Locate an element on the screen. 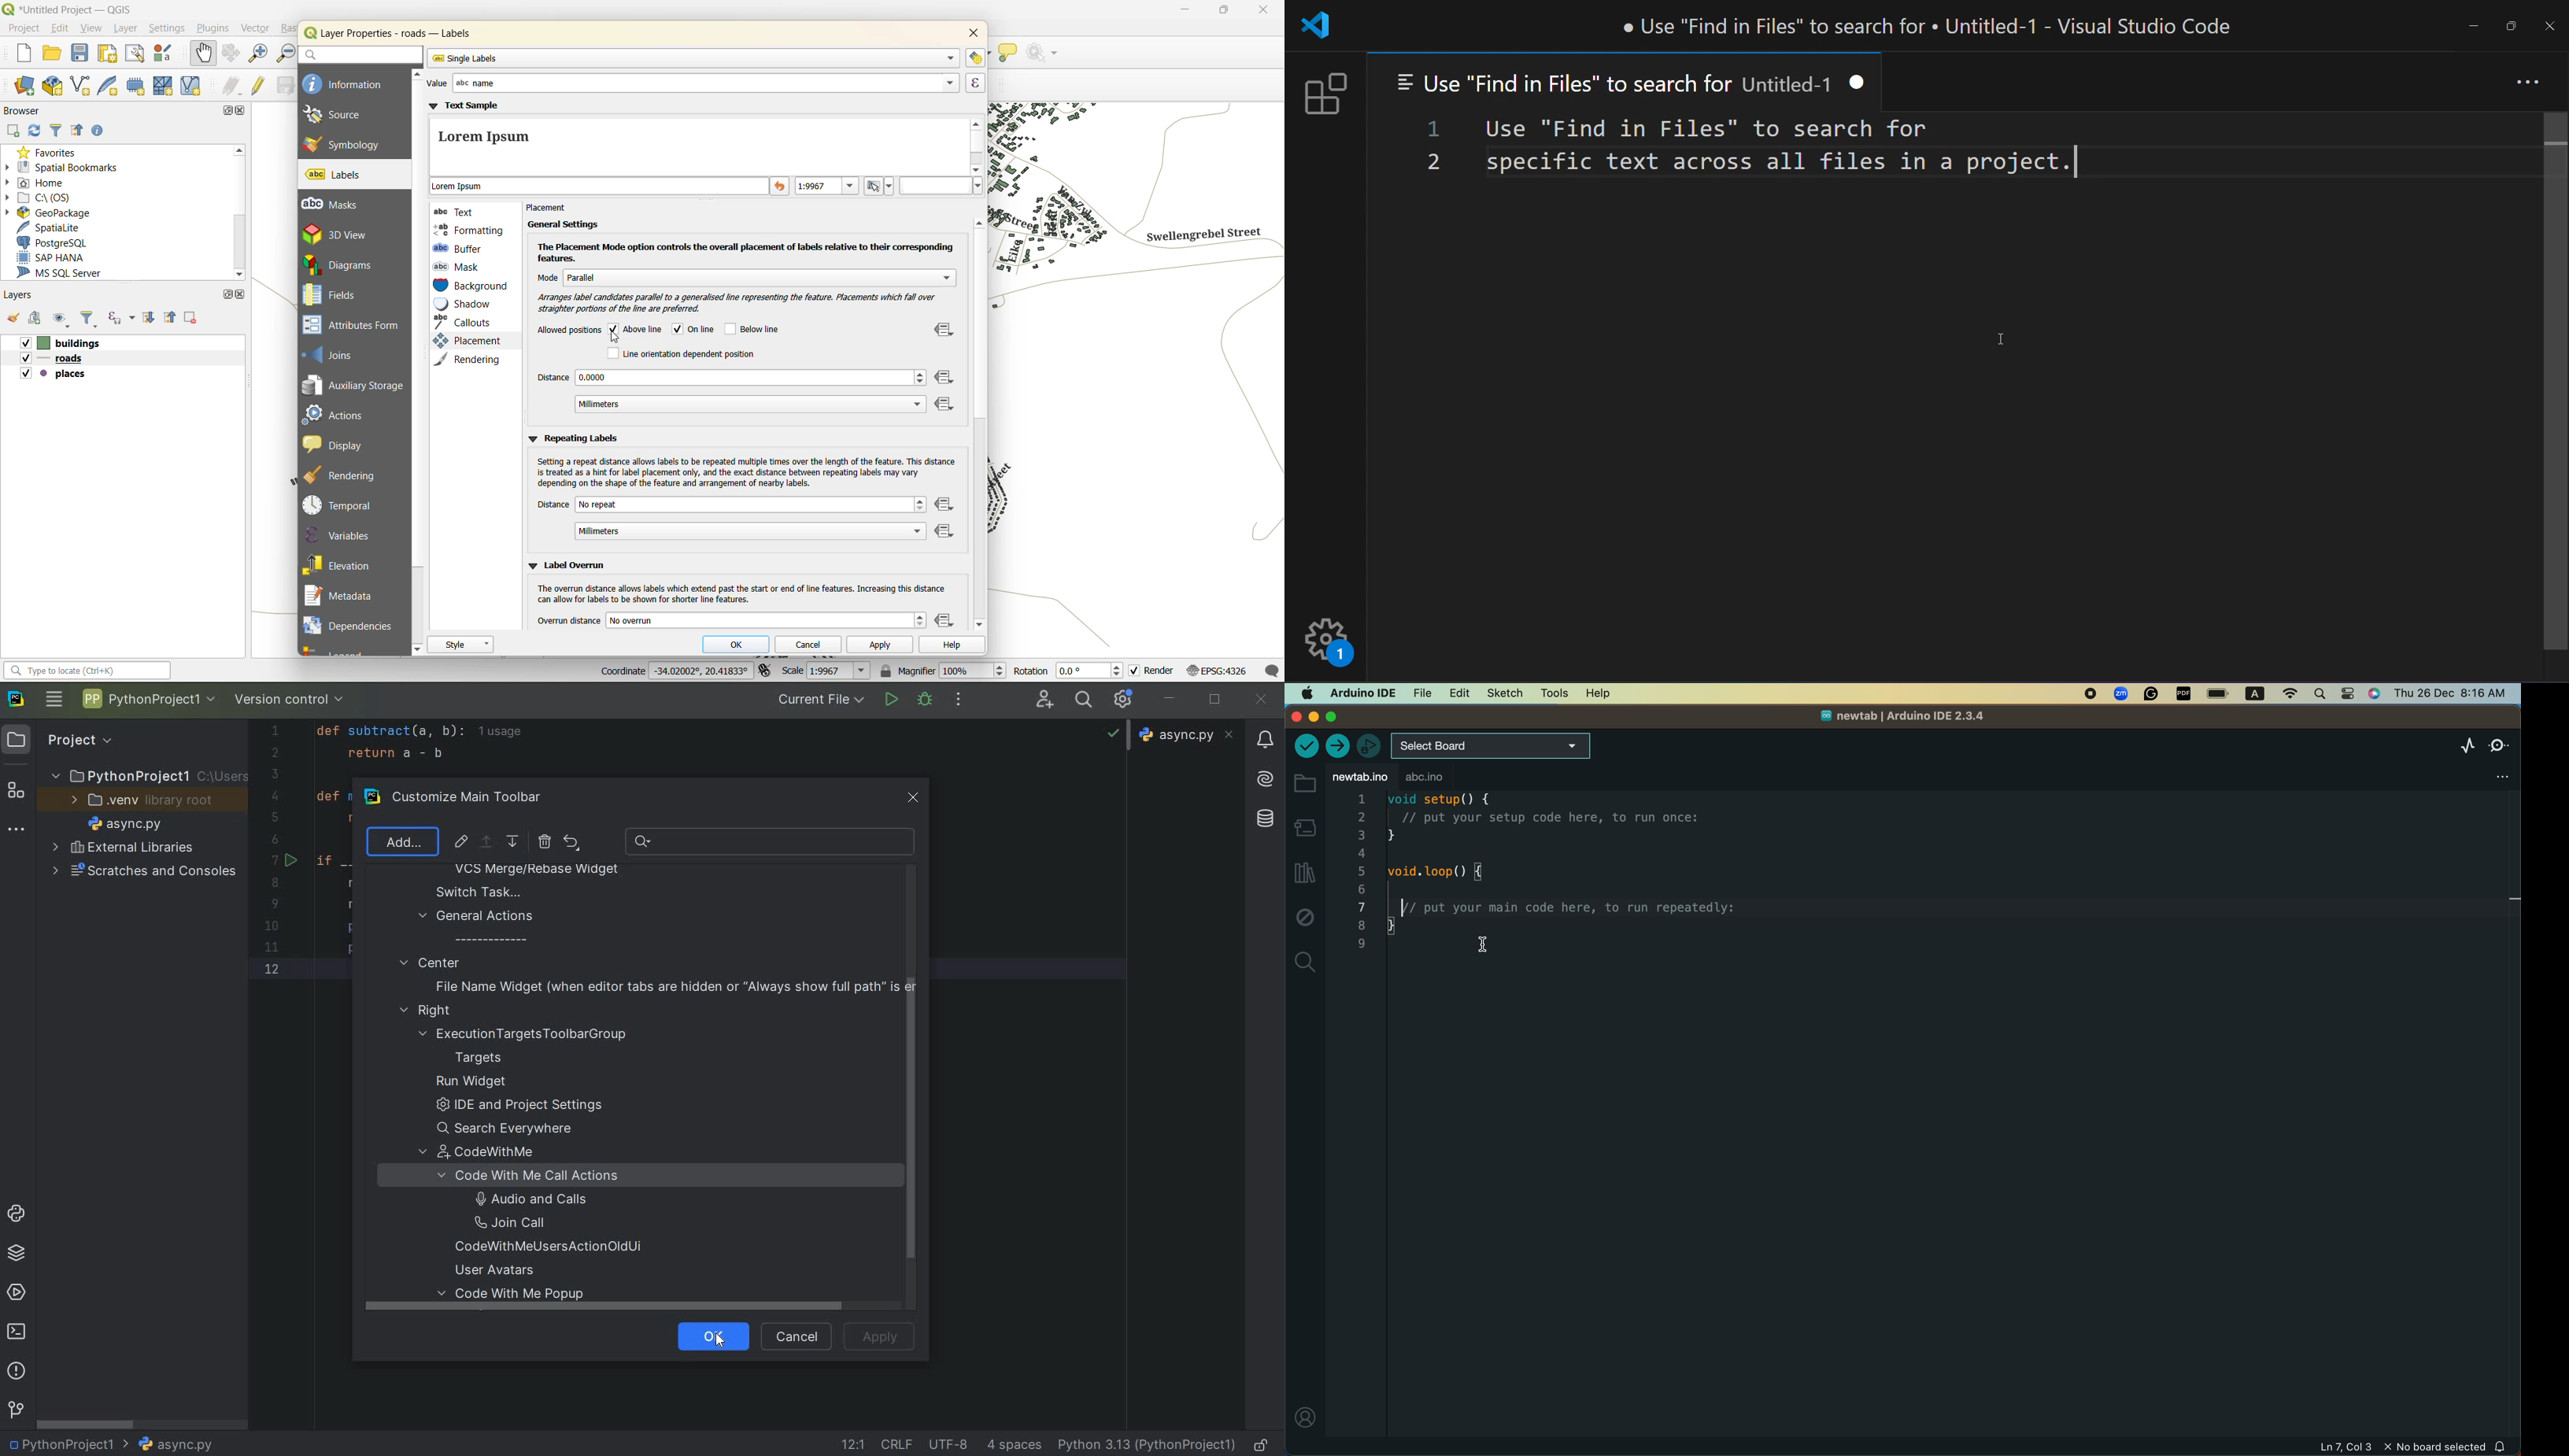 Image resolution: width=2576 pixels, height=1456 pixels. expand all is located at coordinates (145, 320).